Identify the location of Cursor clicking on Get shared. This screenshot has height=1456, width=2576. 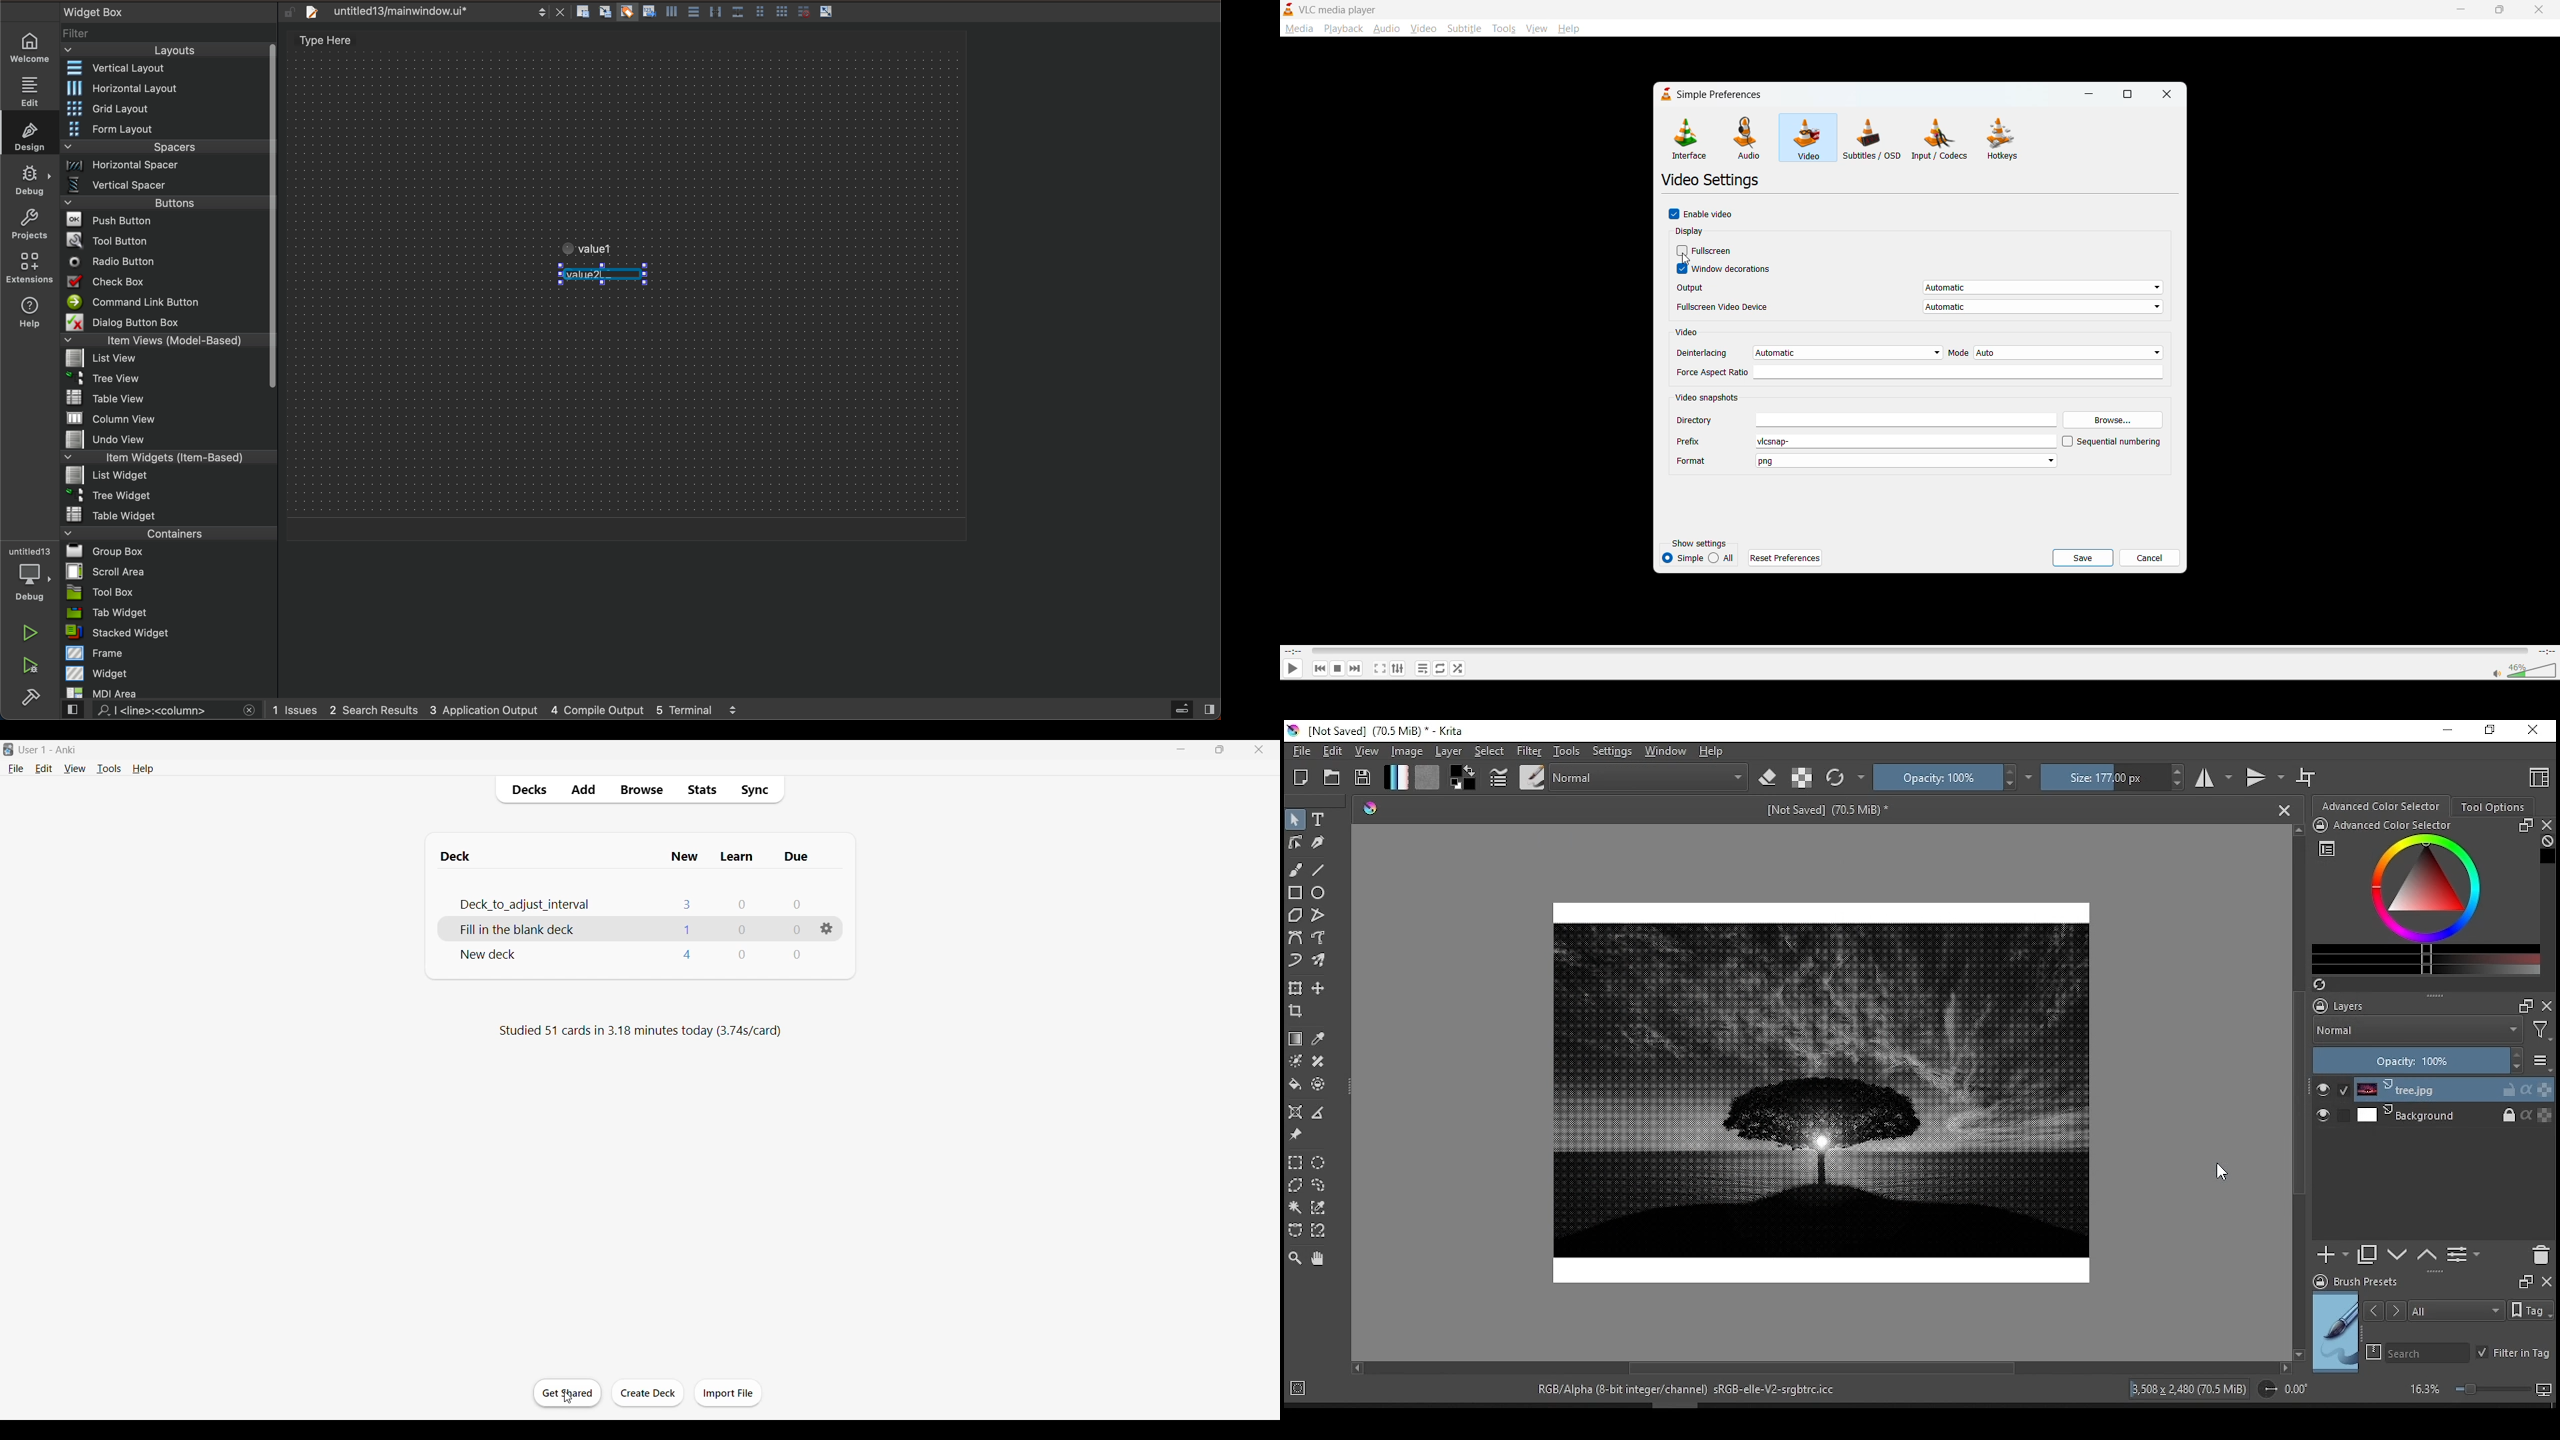
(568, 1397).